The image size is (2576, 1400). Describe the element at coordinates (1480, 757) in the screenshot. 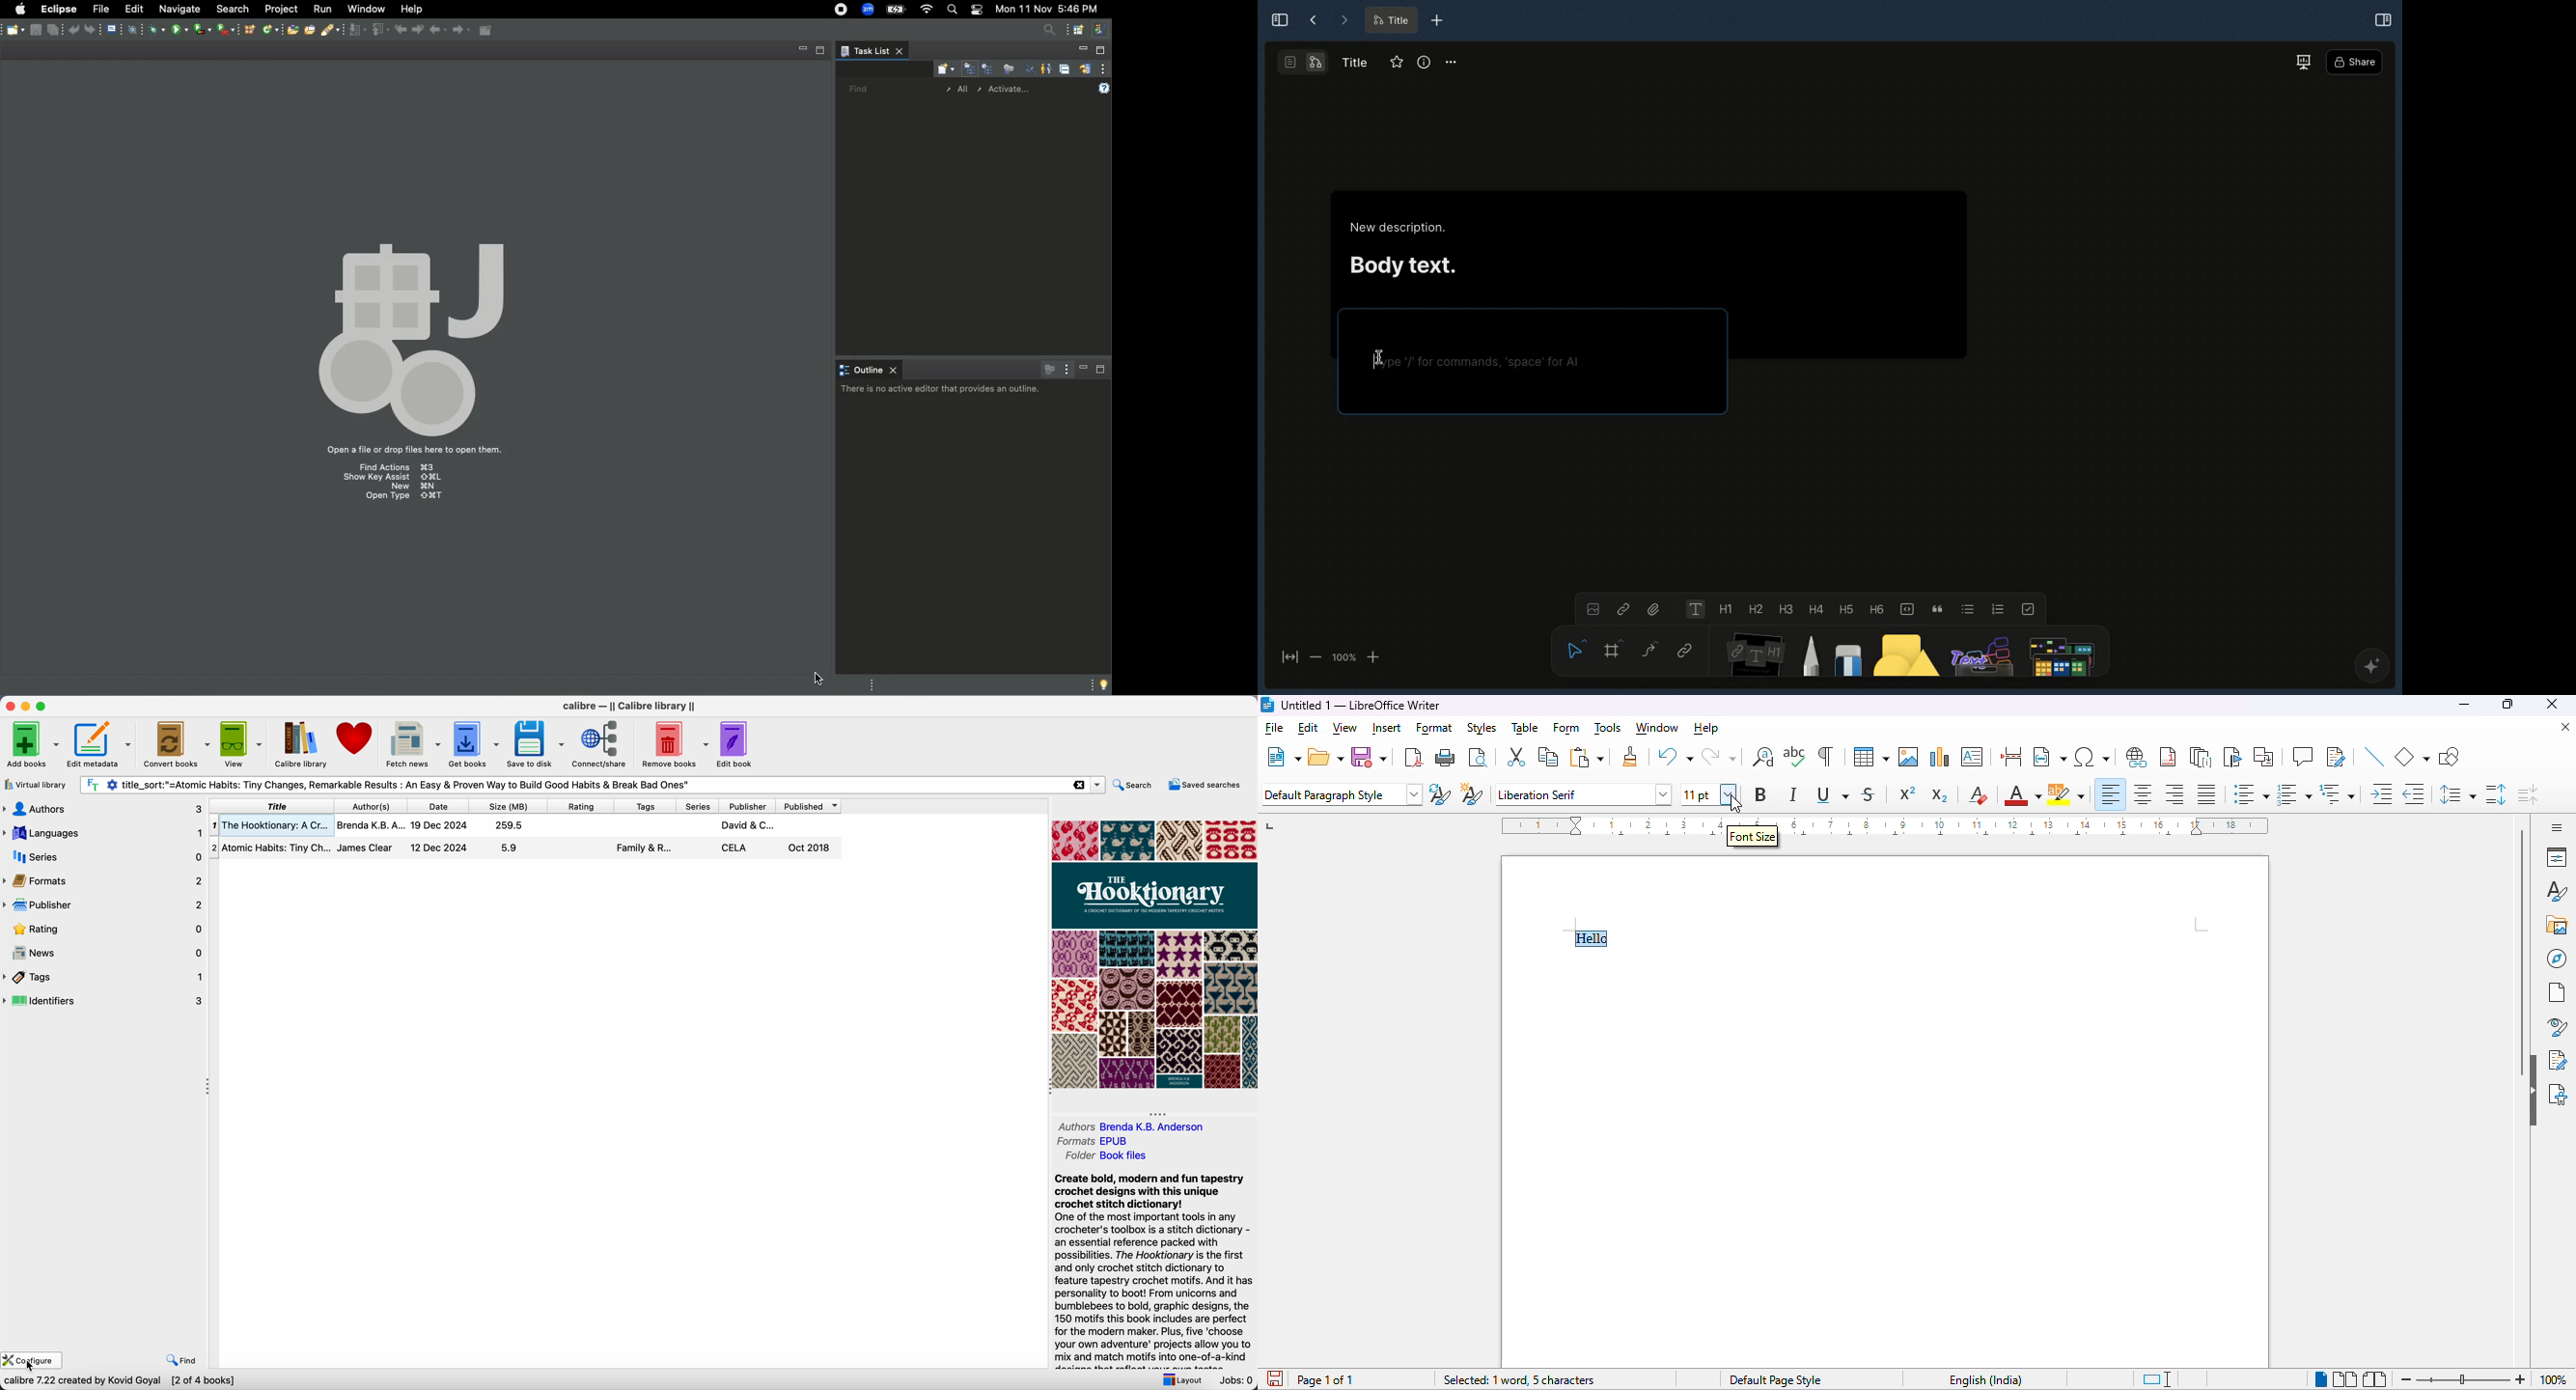

I see `toggle print preview` at that location.